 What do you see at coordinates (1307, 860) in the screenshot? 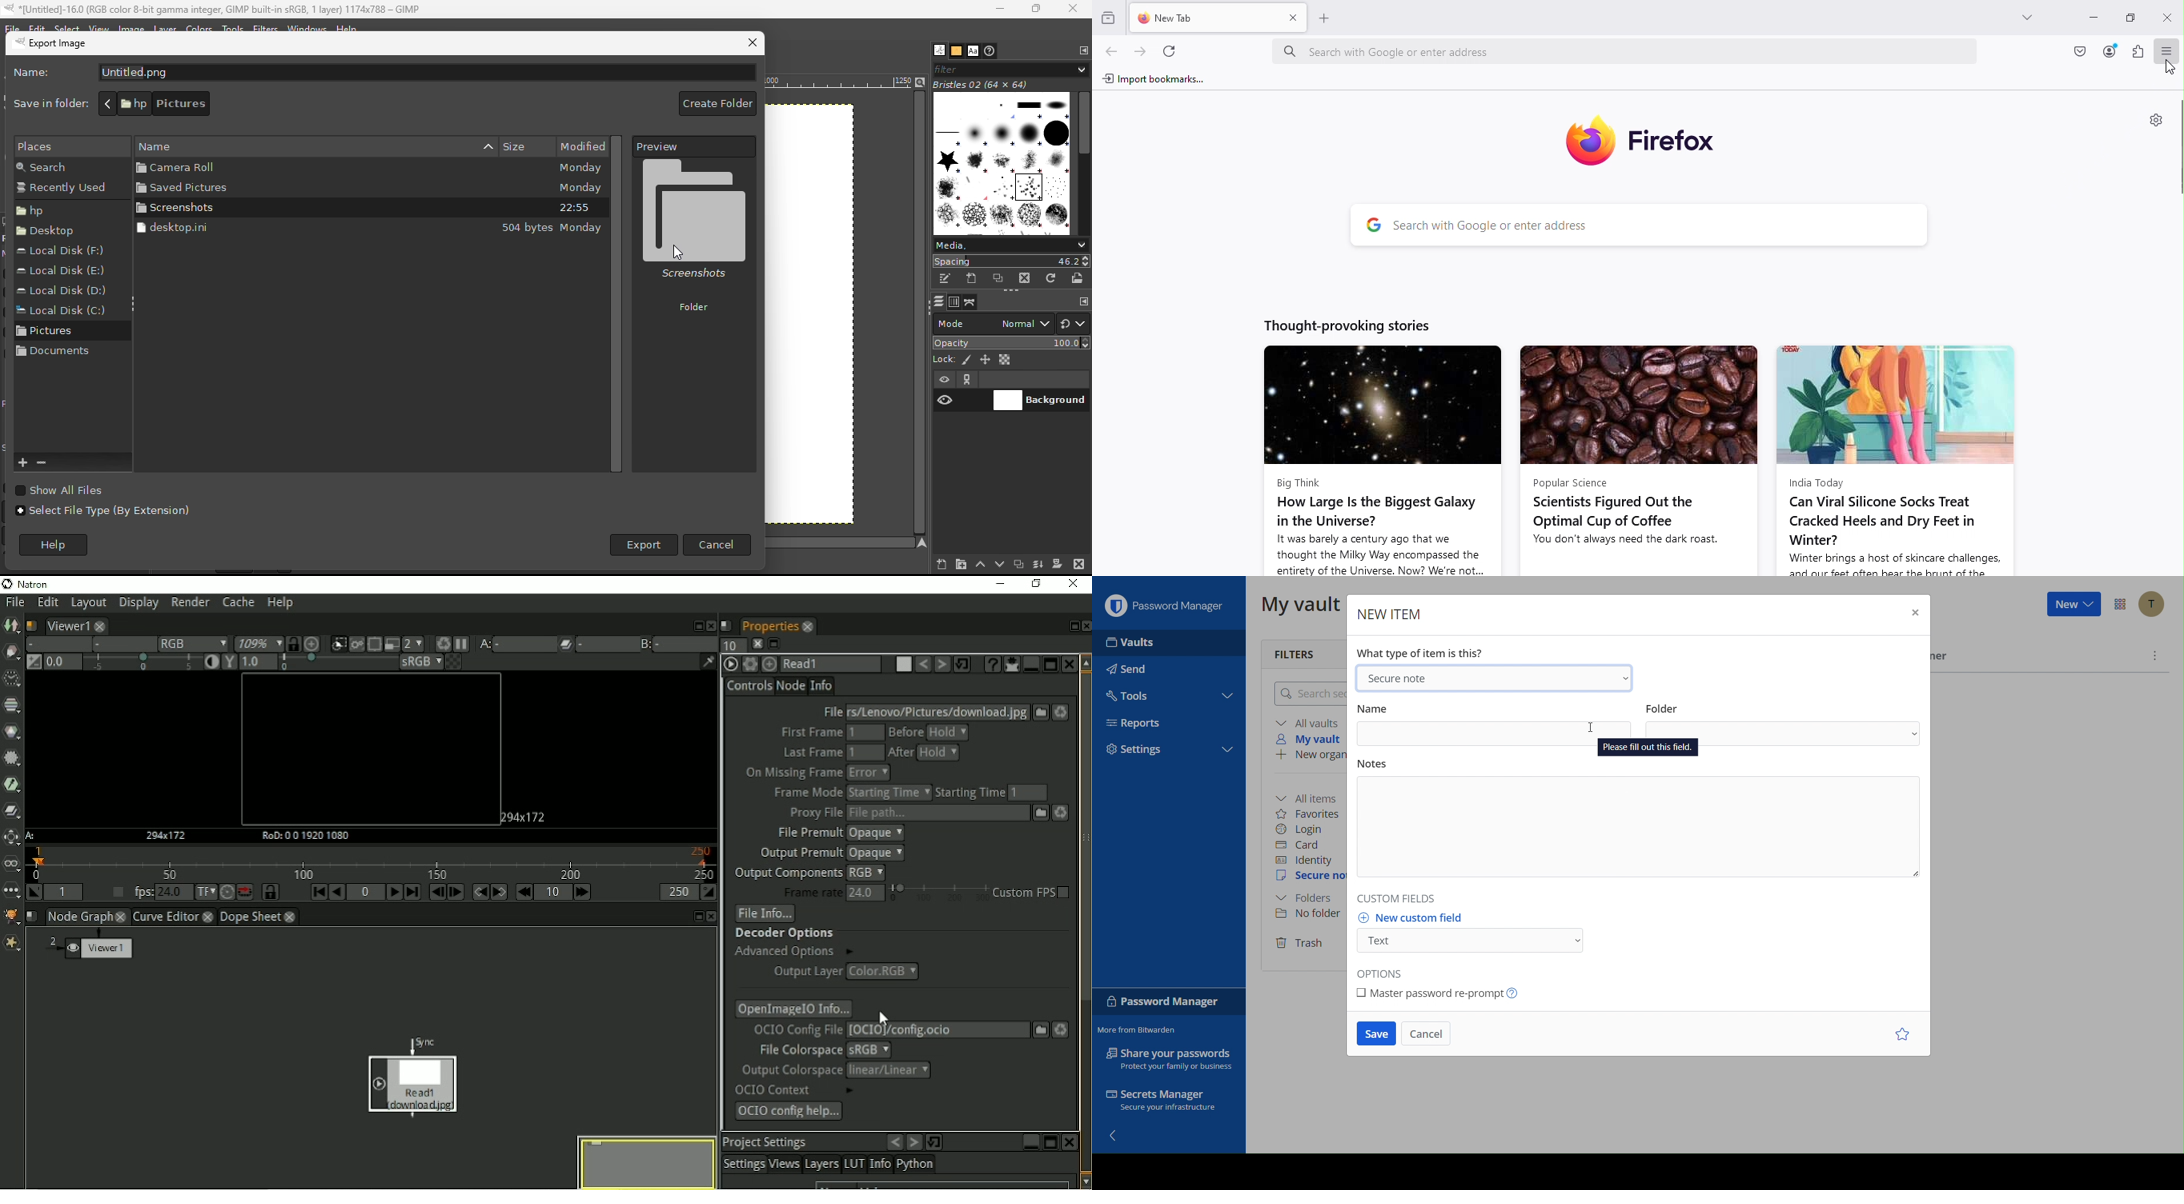
I see `Identity` at bounding box center [1307, 860].